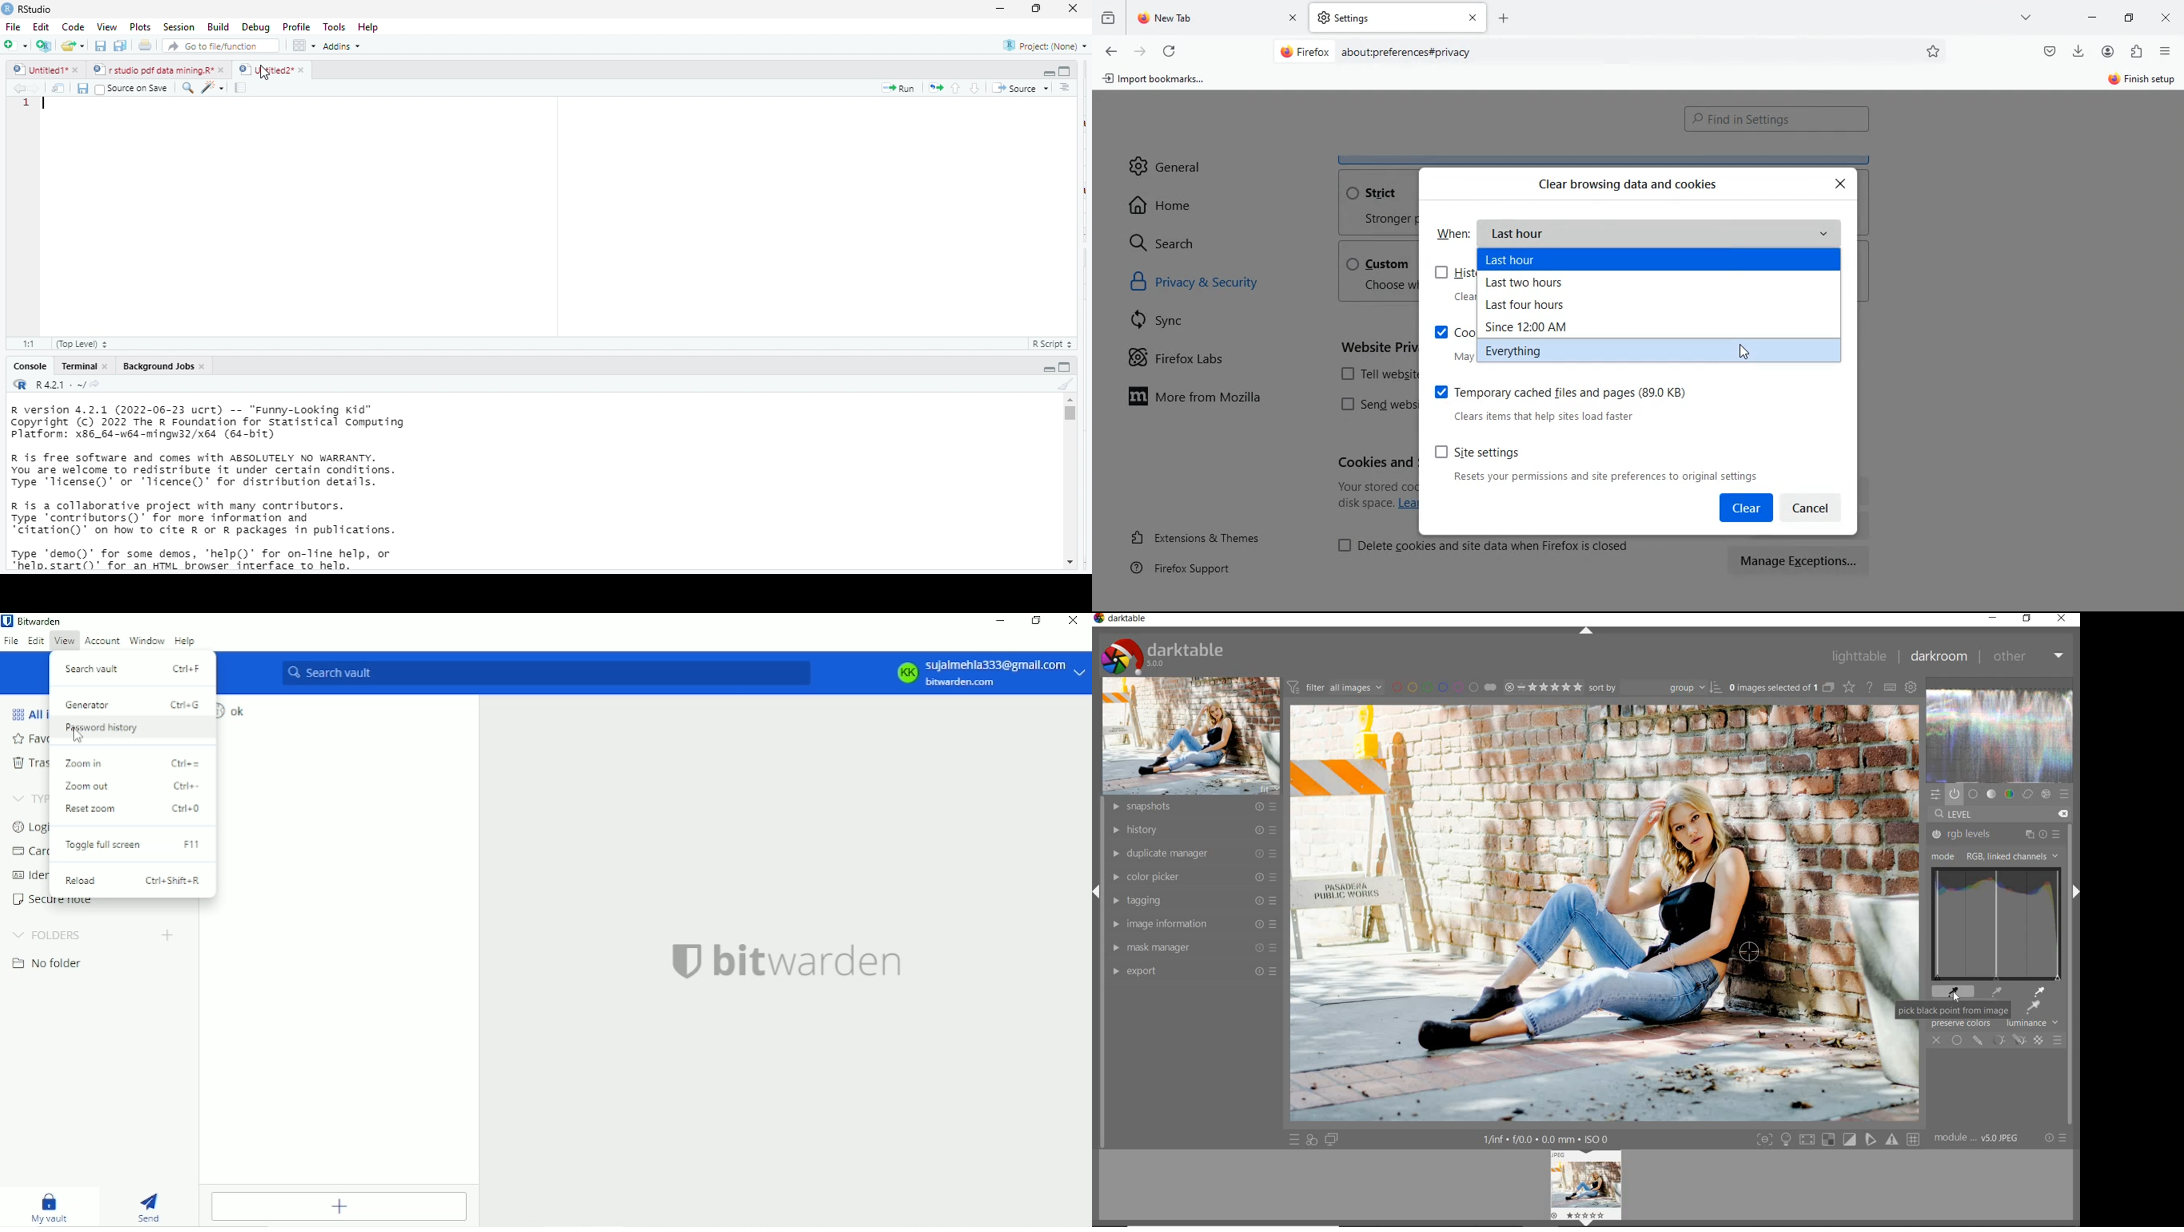 This screenshot has width=2184, height=1232. Describe the element at coordinates (1993, 619) in the screenshot. I see `minimize` at that location.